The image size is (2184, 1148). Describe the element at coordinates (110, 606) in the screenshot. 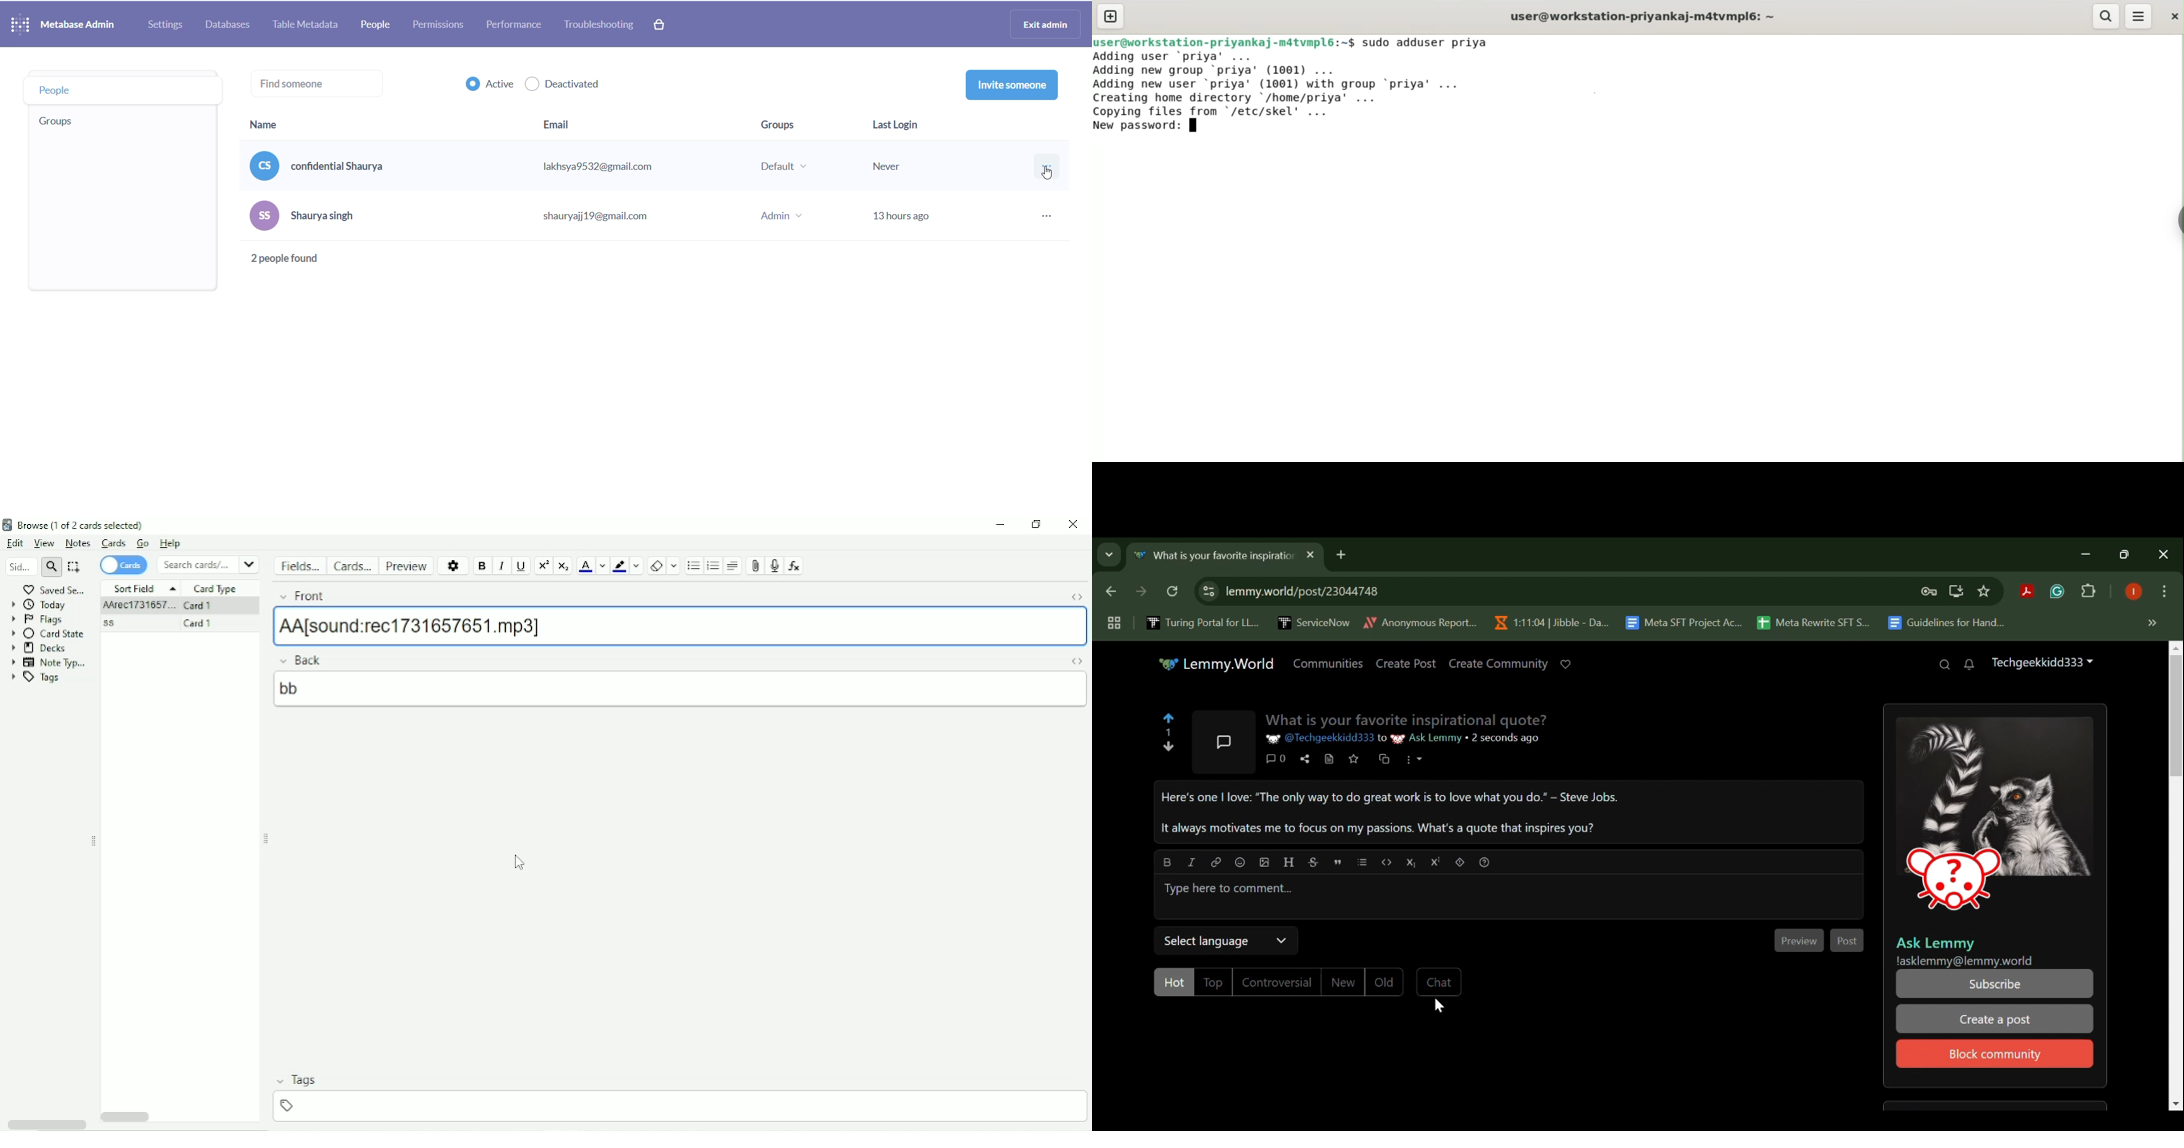

I see `AA` at that location.